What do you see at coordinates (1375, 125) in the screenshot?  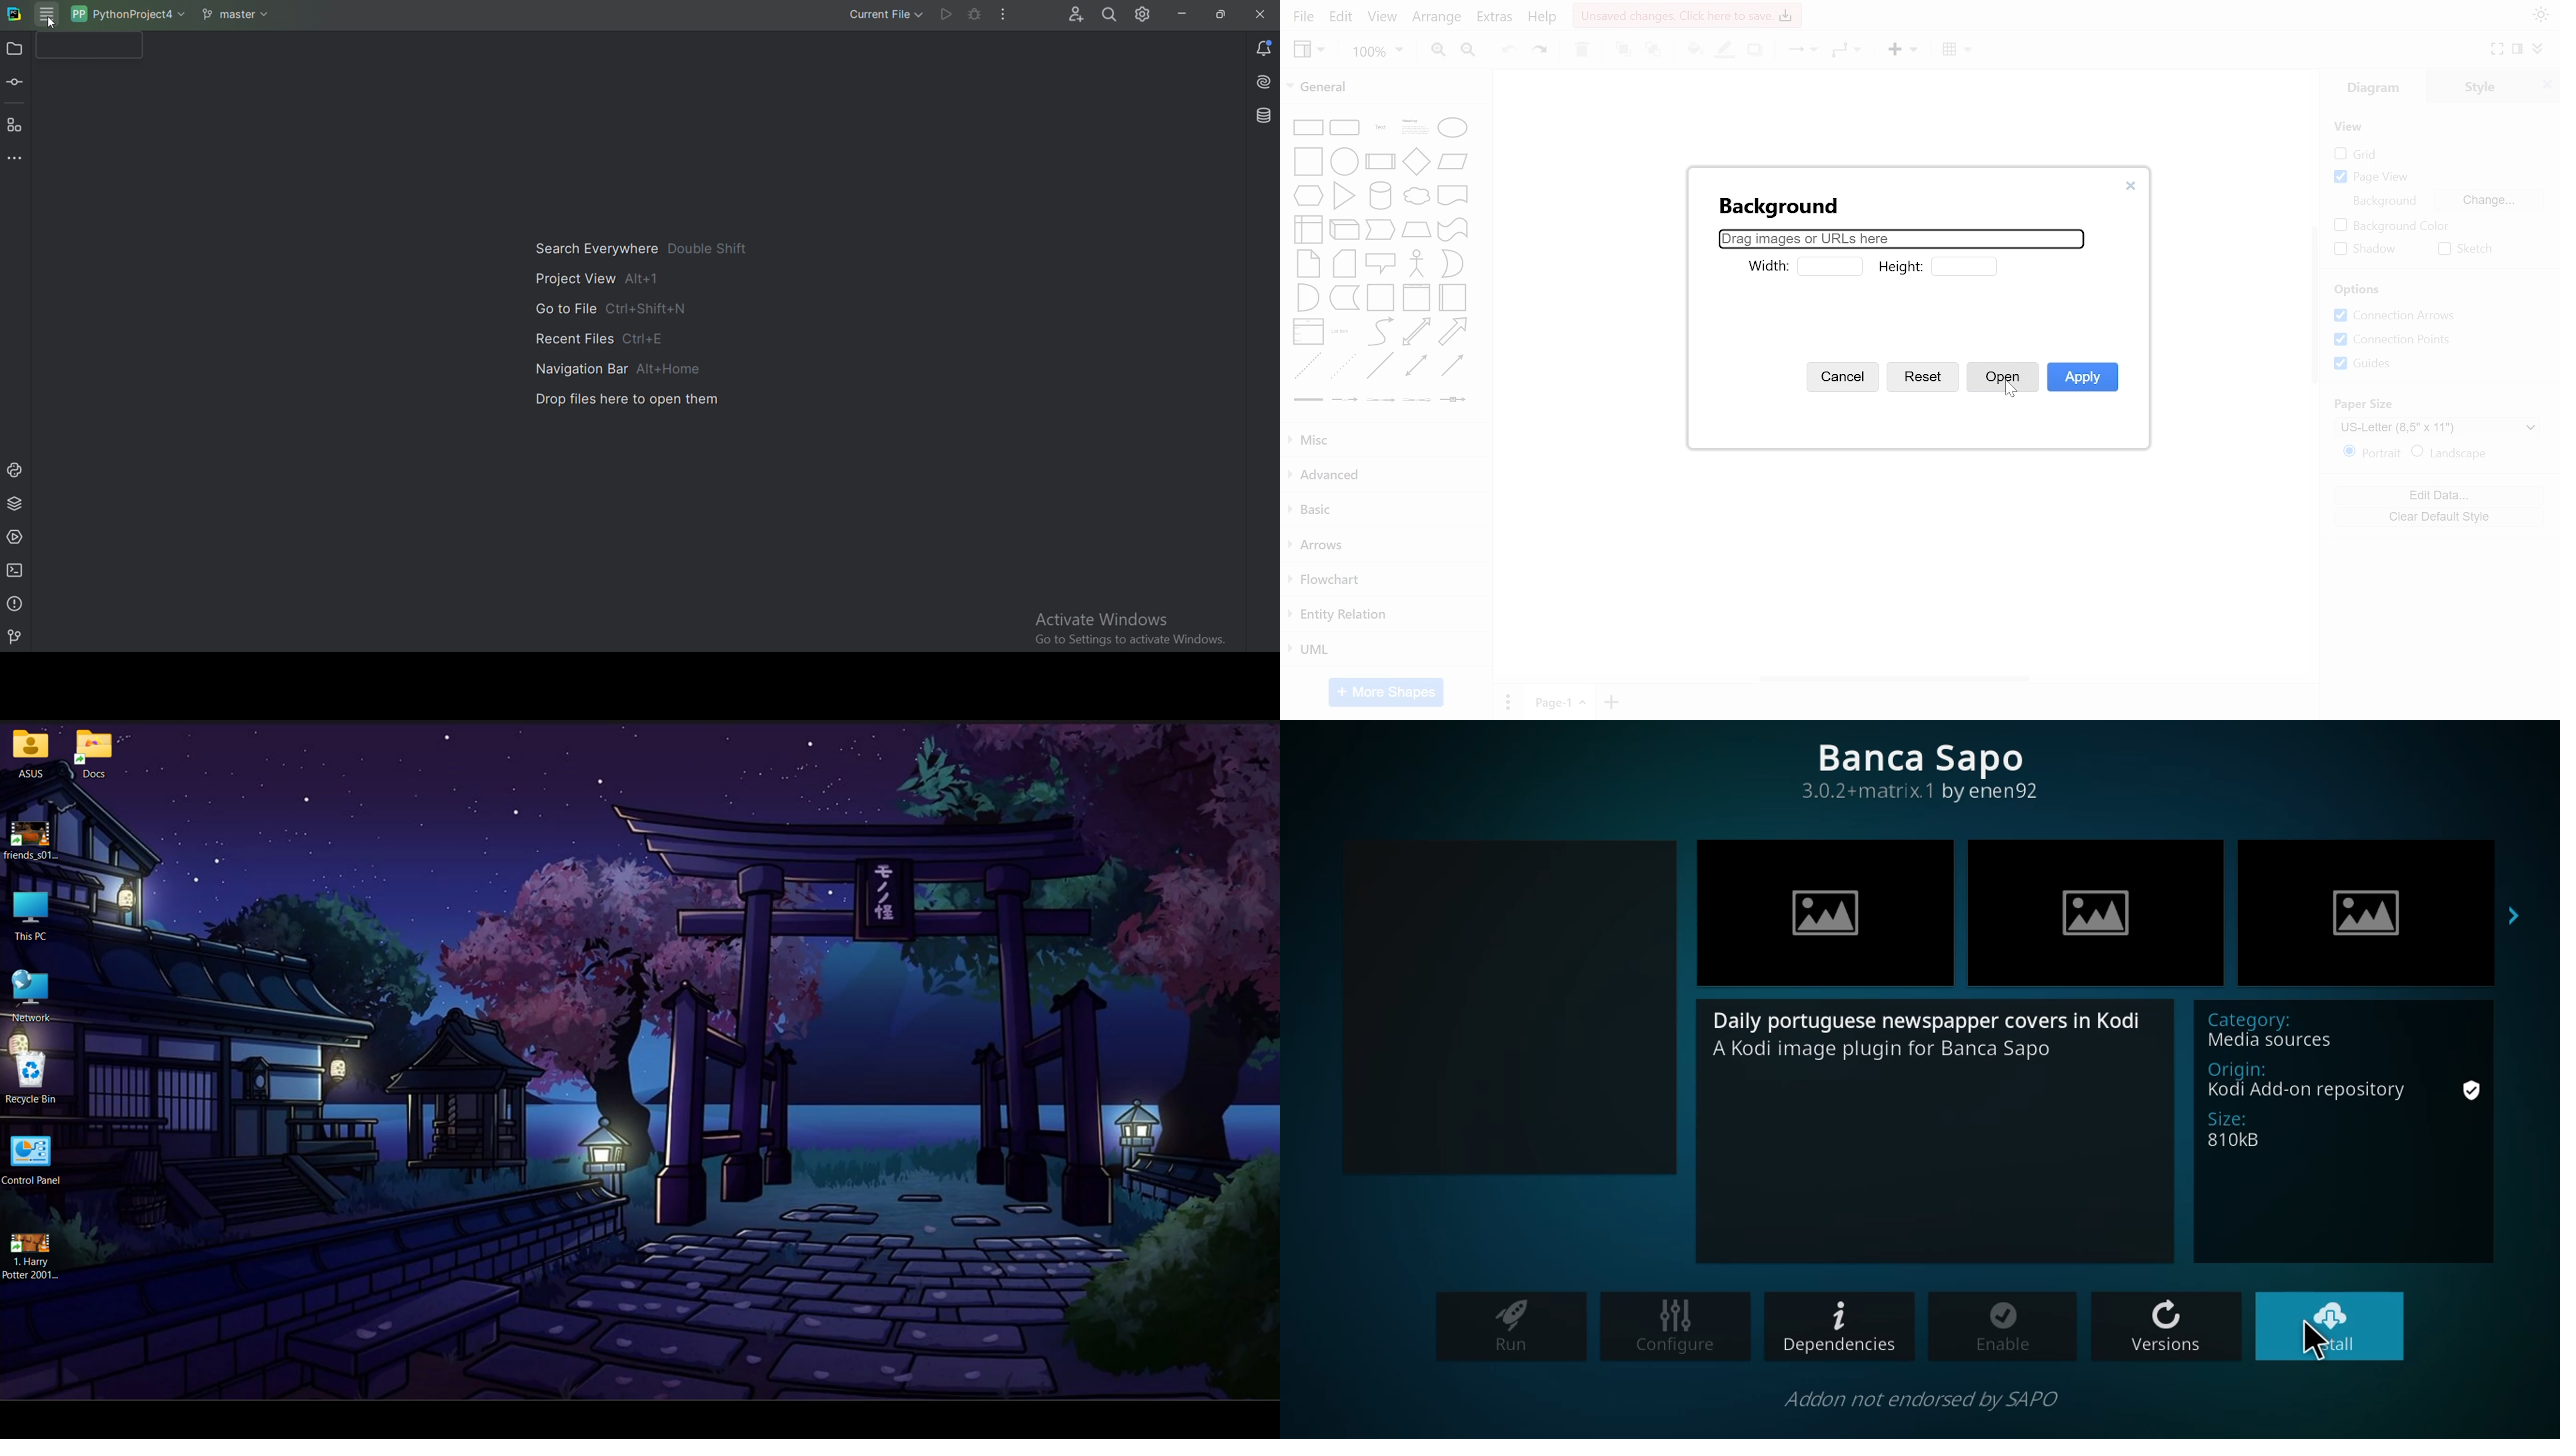 I see `general shapes` at bounding box center [1375, 125].